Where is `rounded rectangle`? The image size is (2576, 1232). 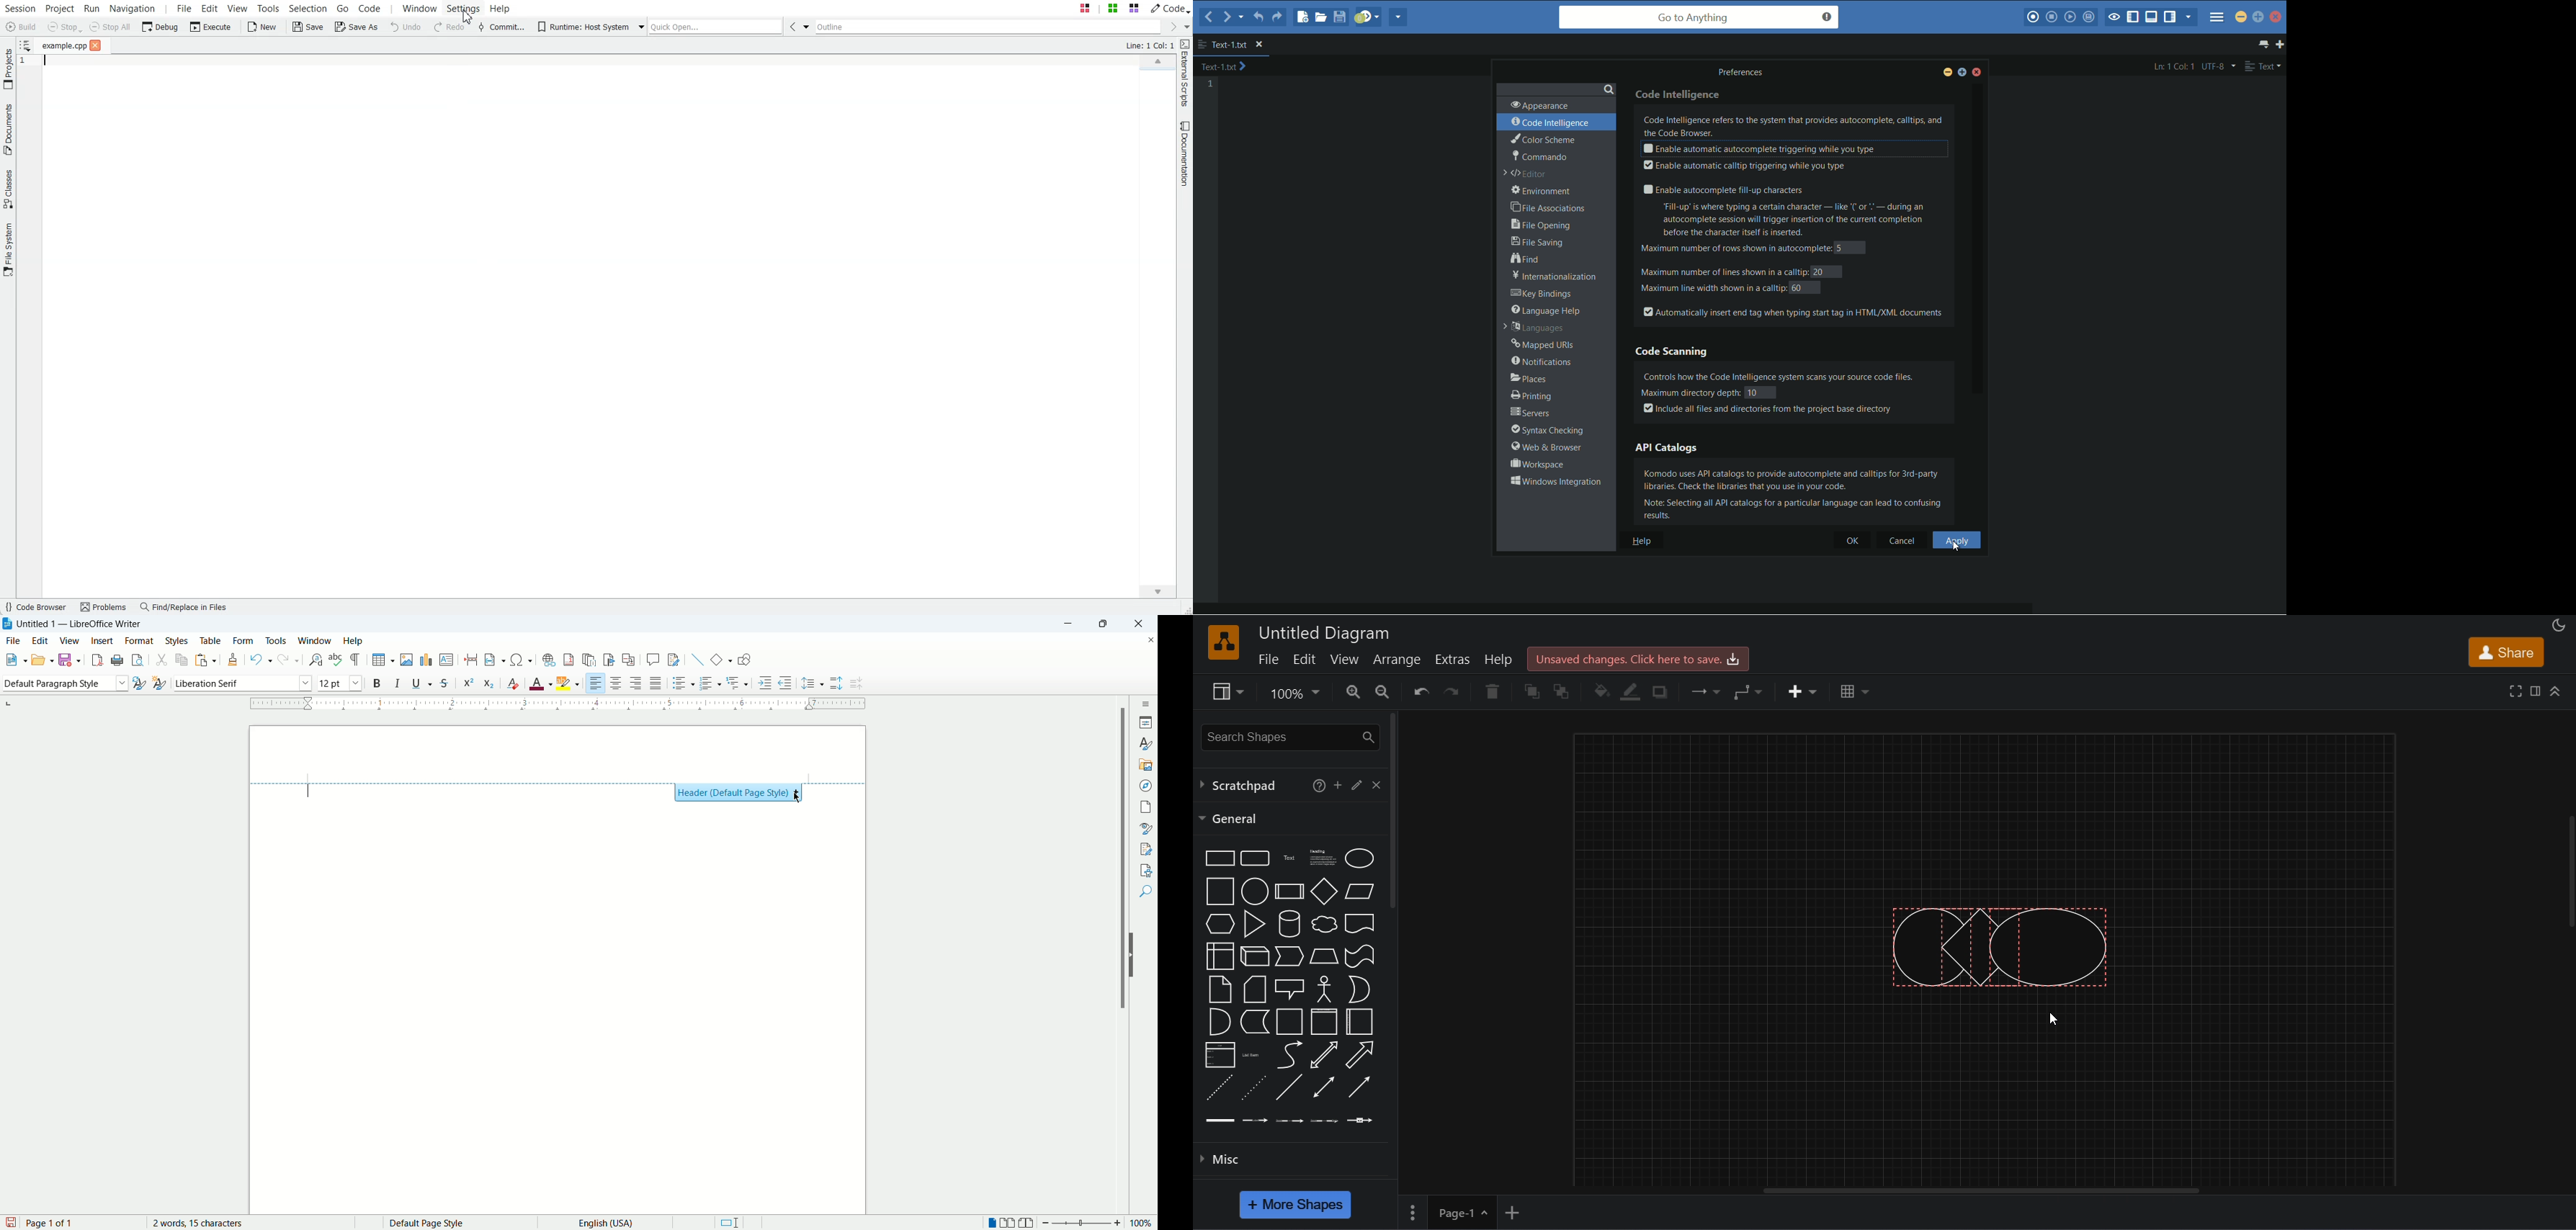
rounded rectangle is located at coordinates (1253, 857).